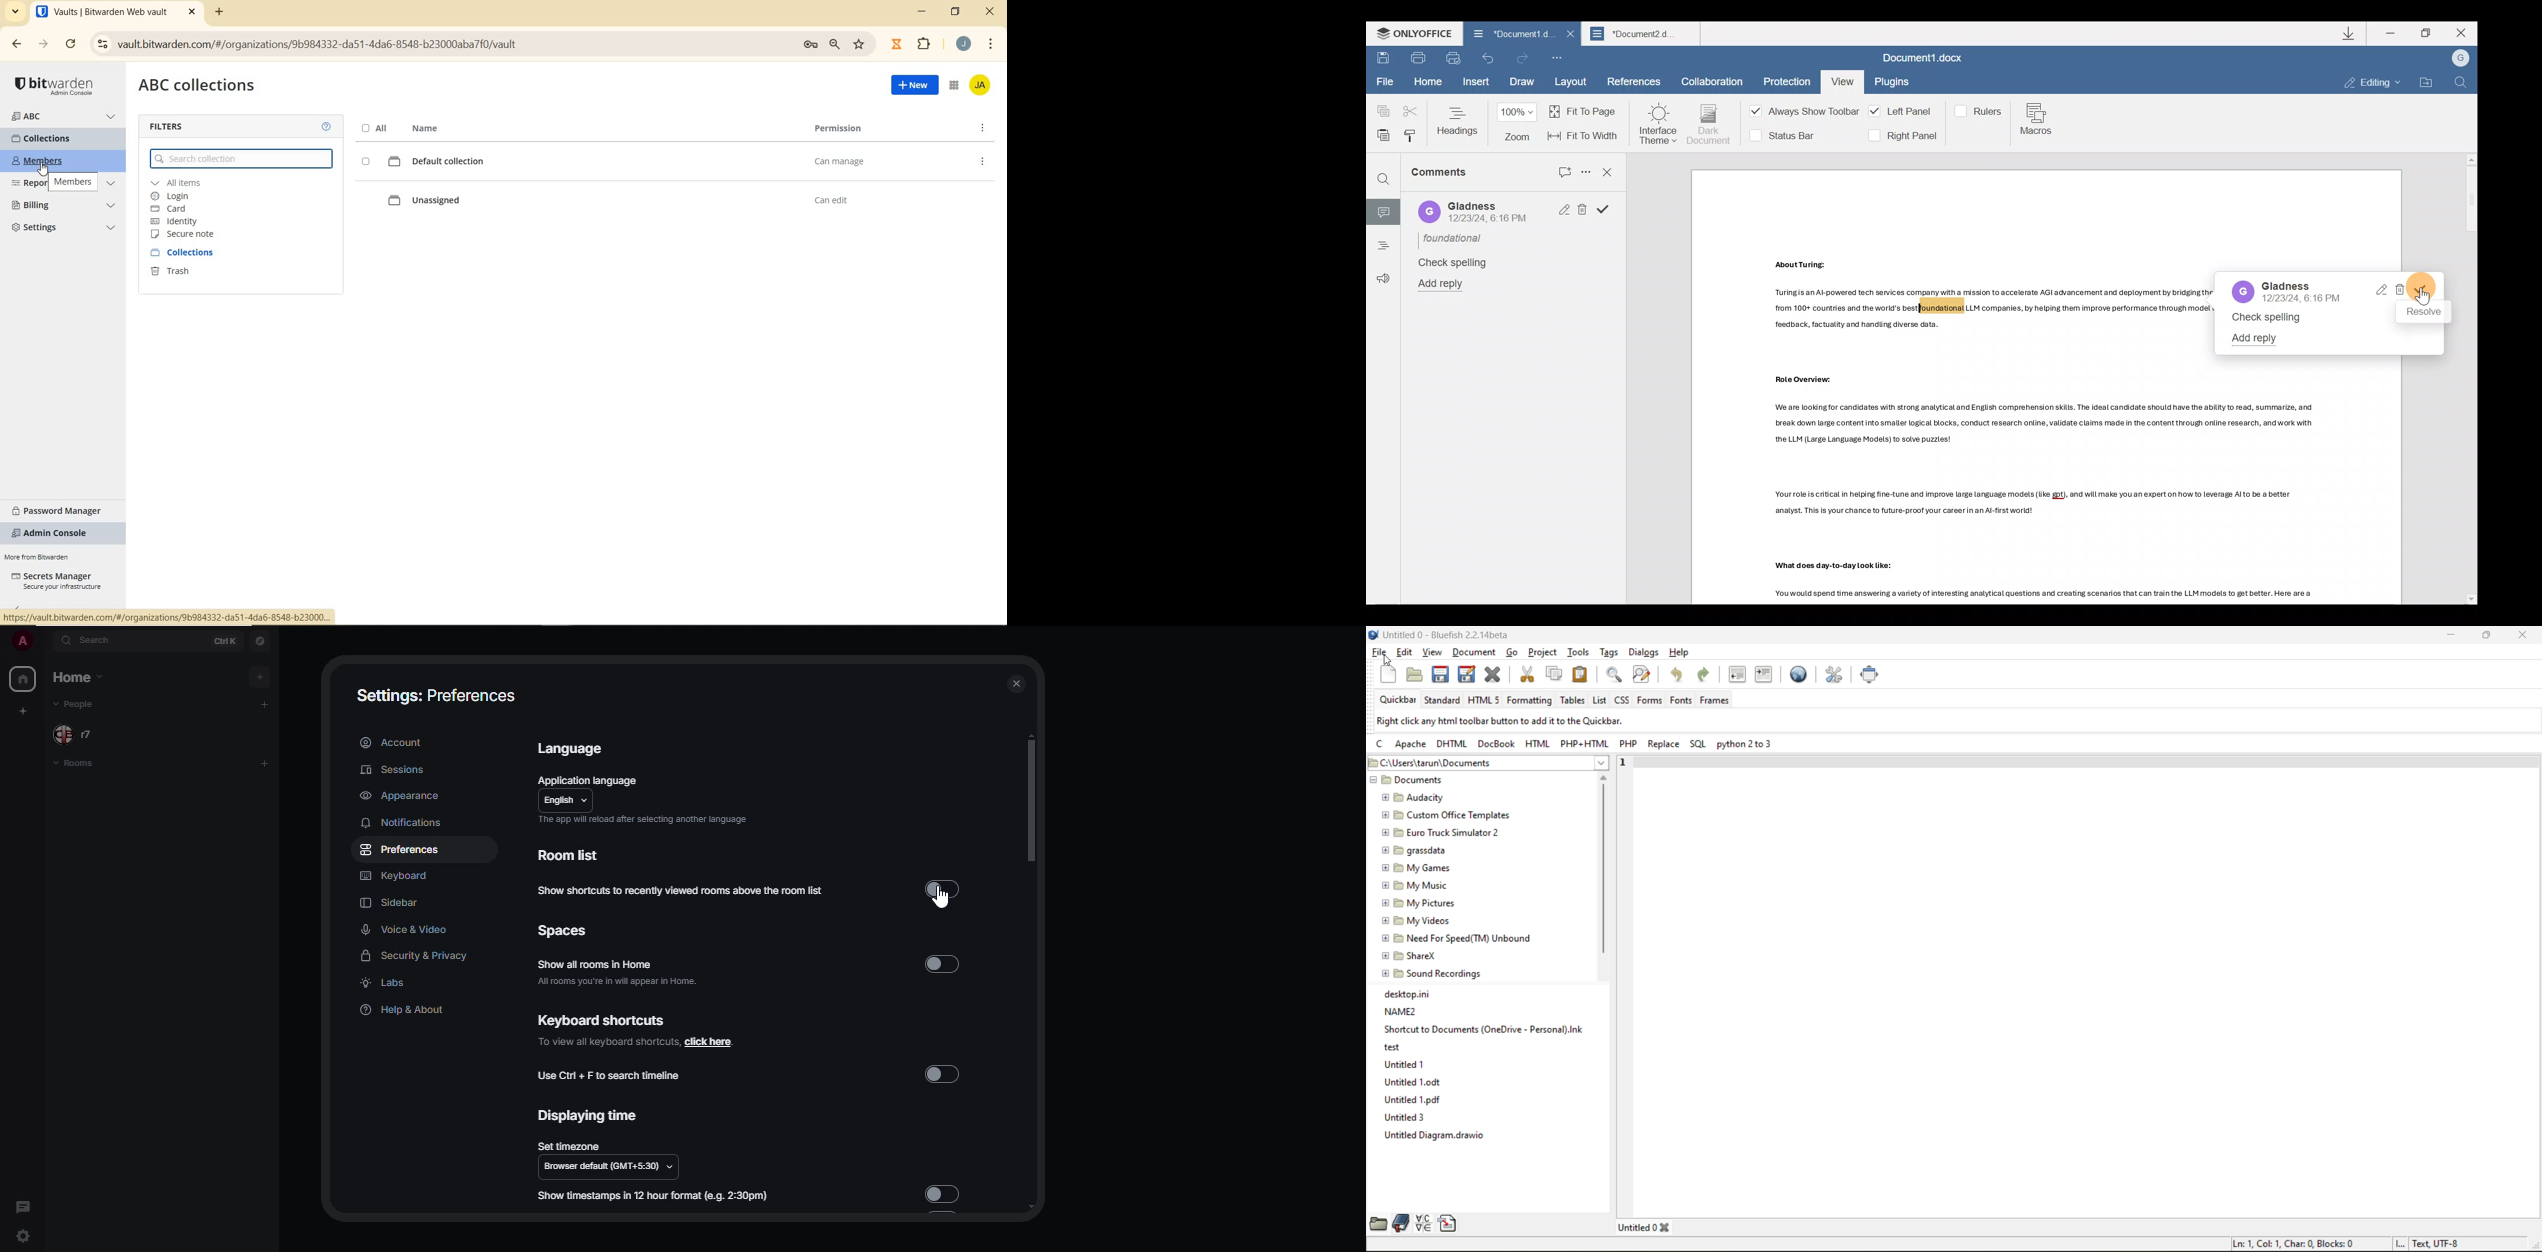 The width and height of the screenshot is (2548, 1260). I want to click on Add reply, so click(2259, 337).